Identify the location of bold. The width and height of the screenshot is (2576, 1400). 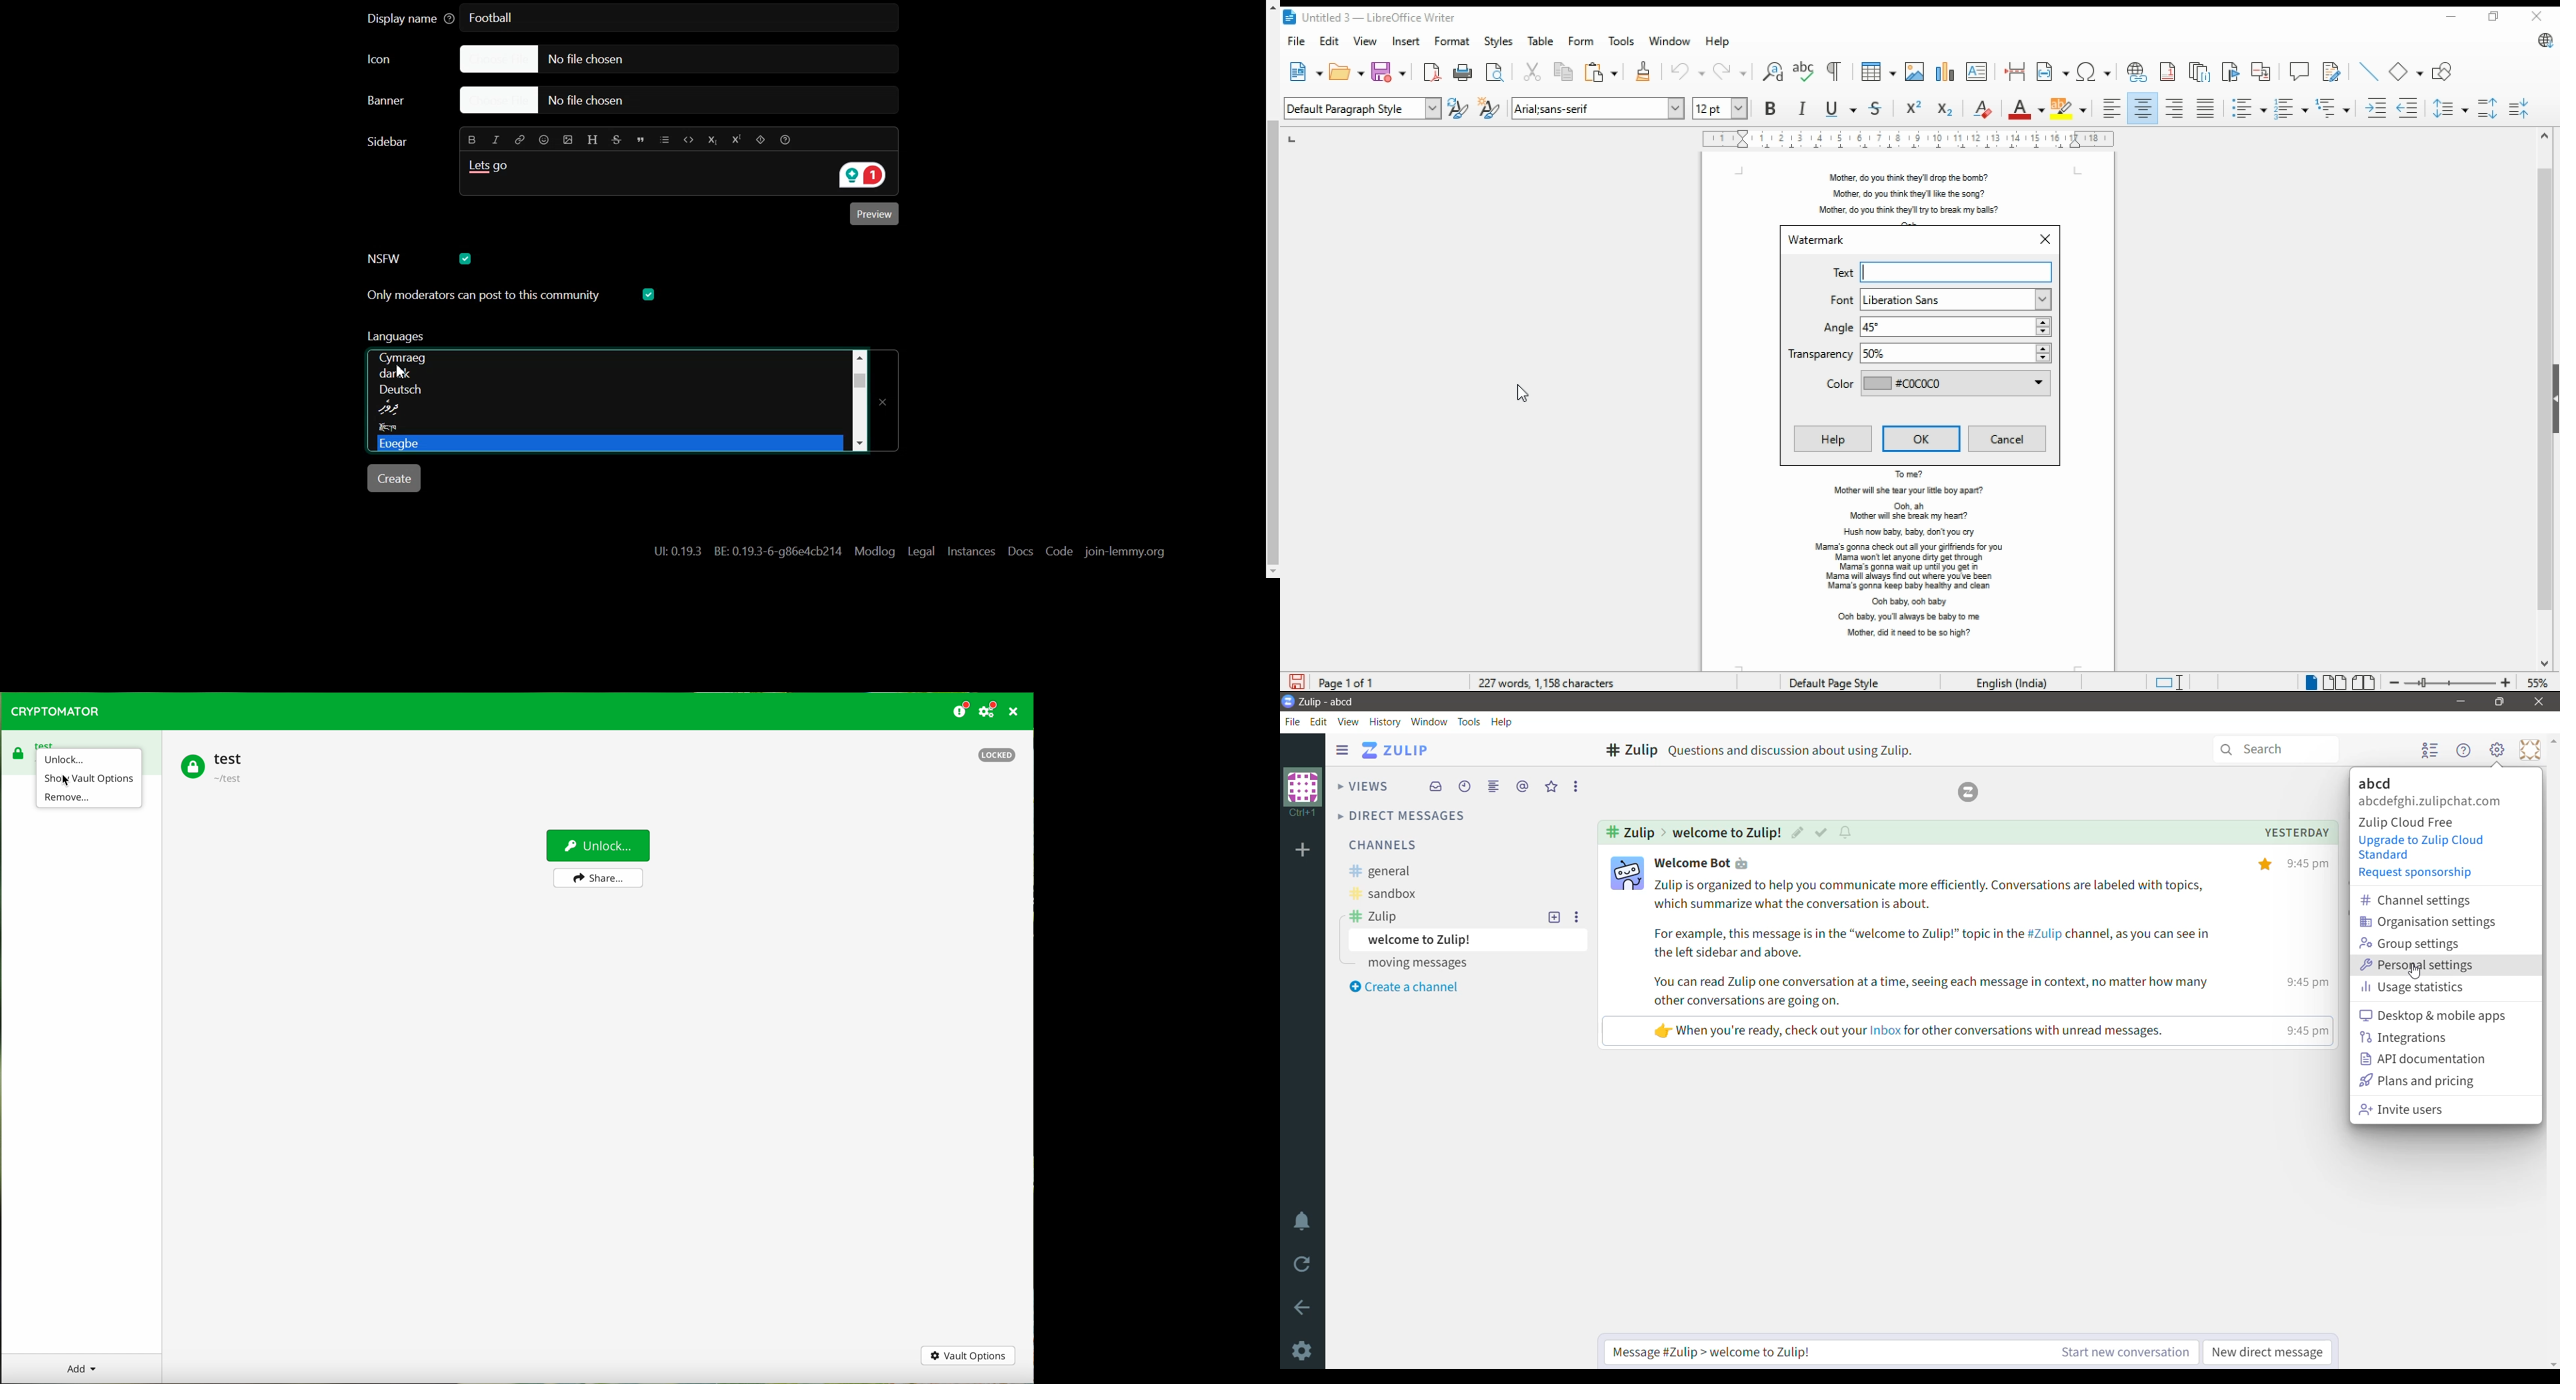
(1773, 108).